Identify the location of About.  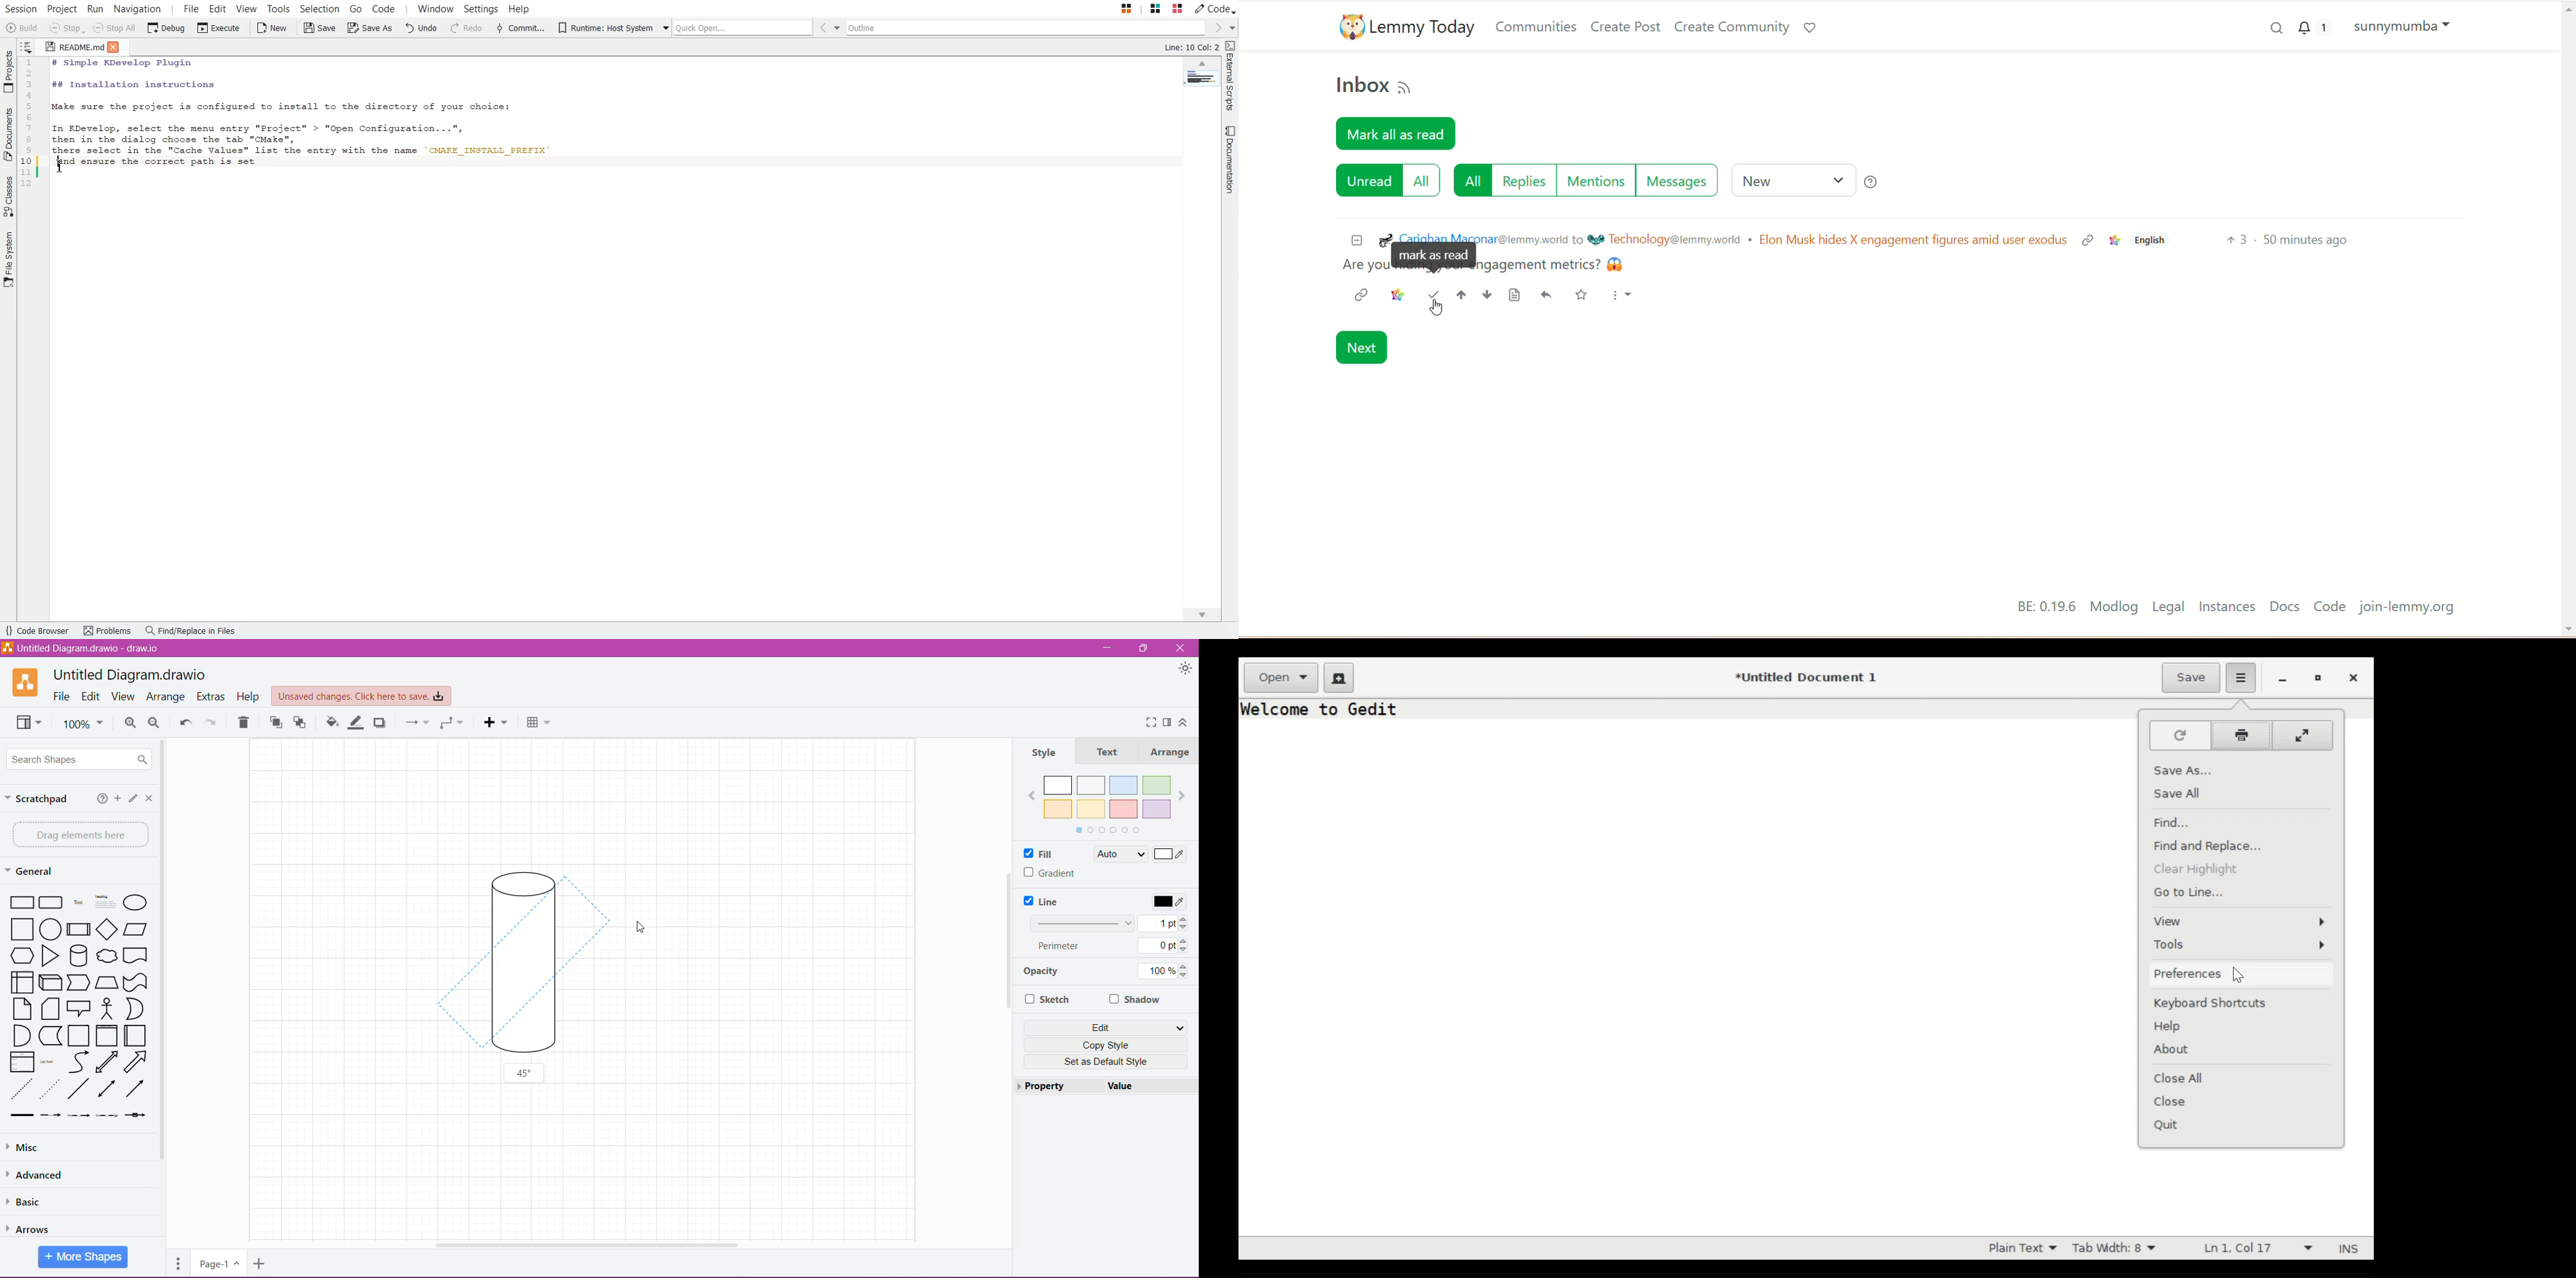
(2175, 1050).